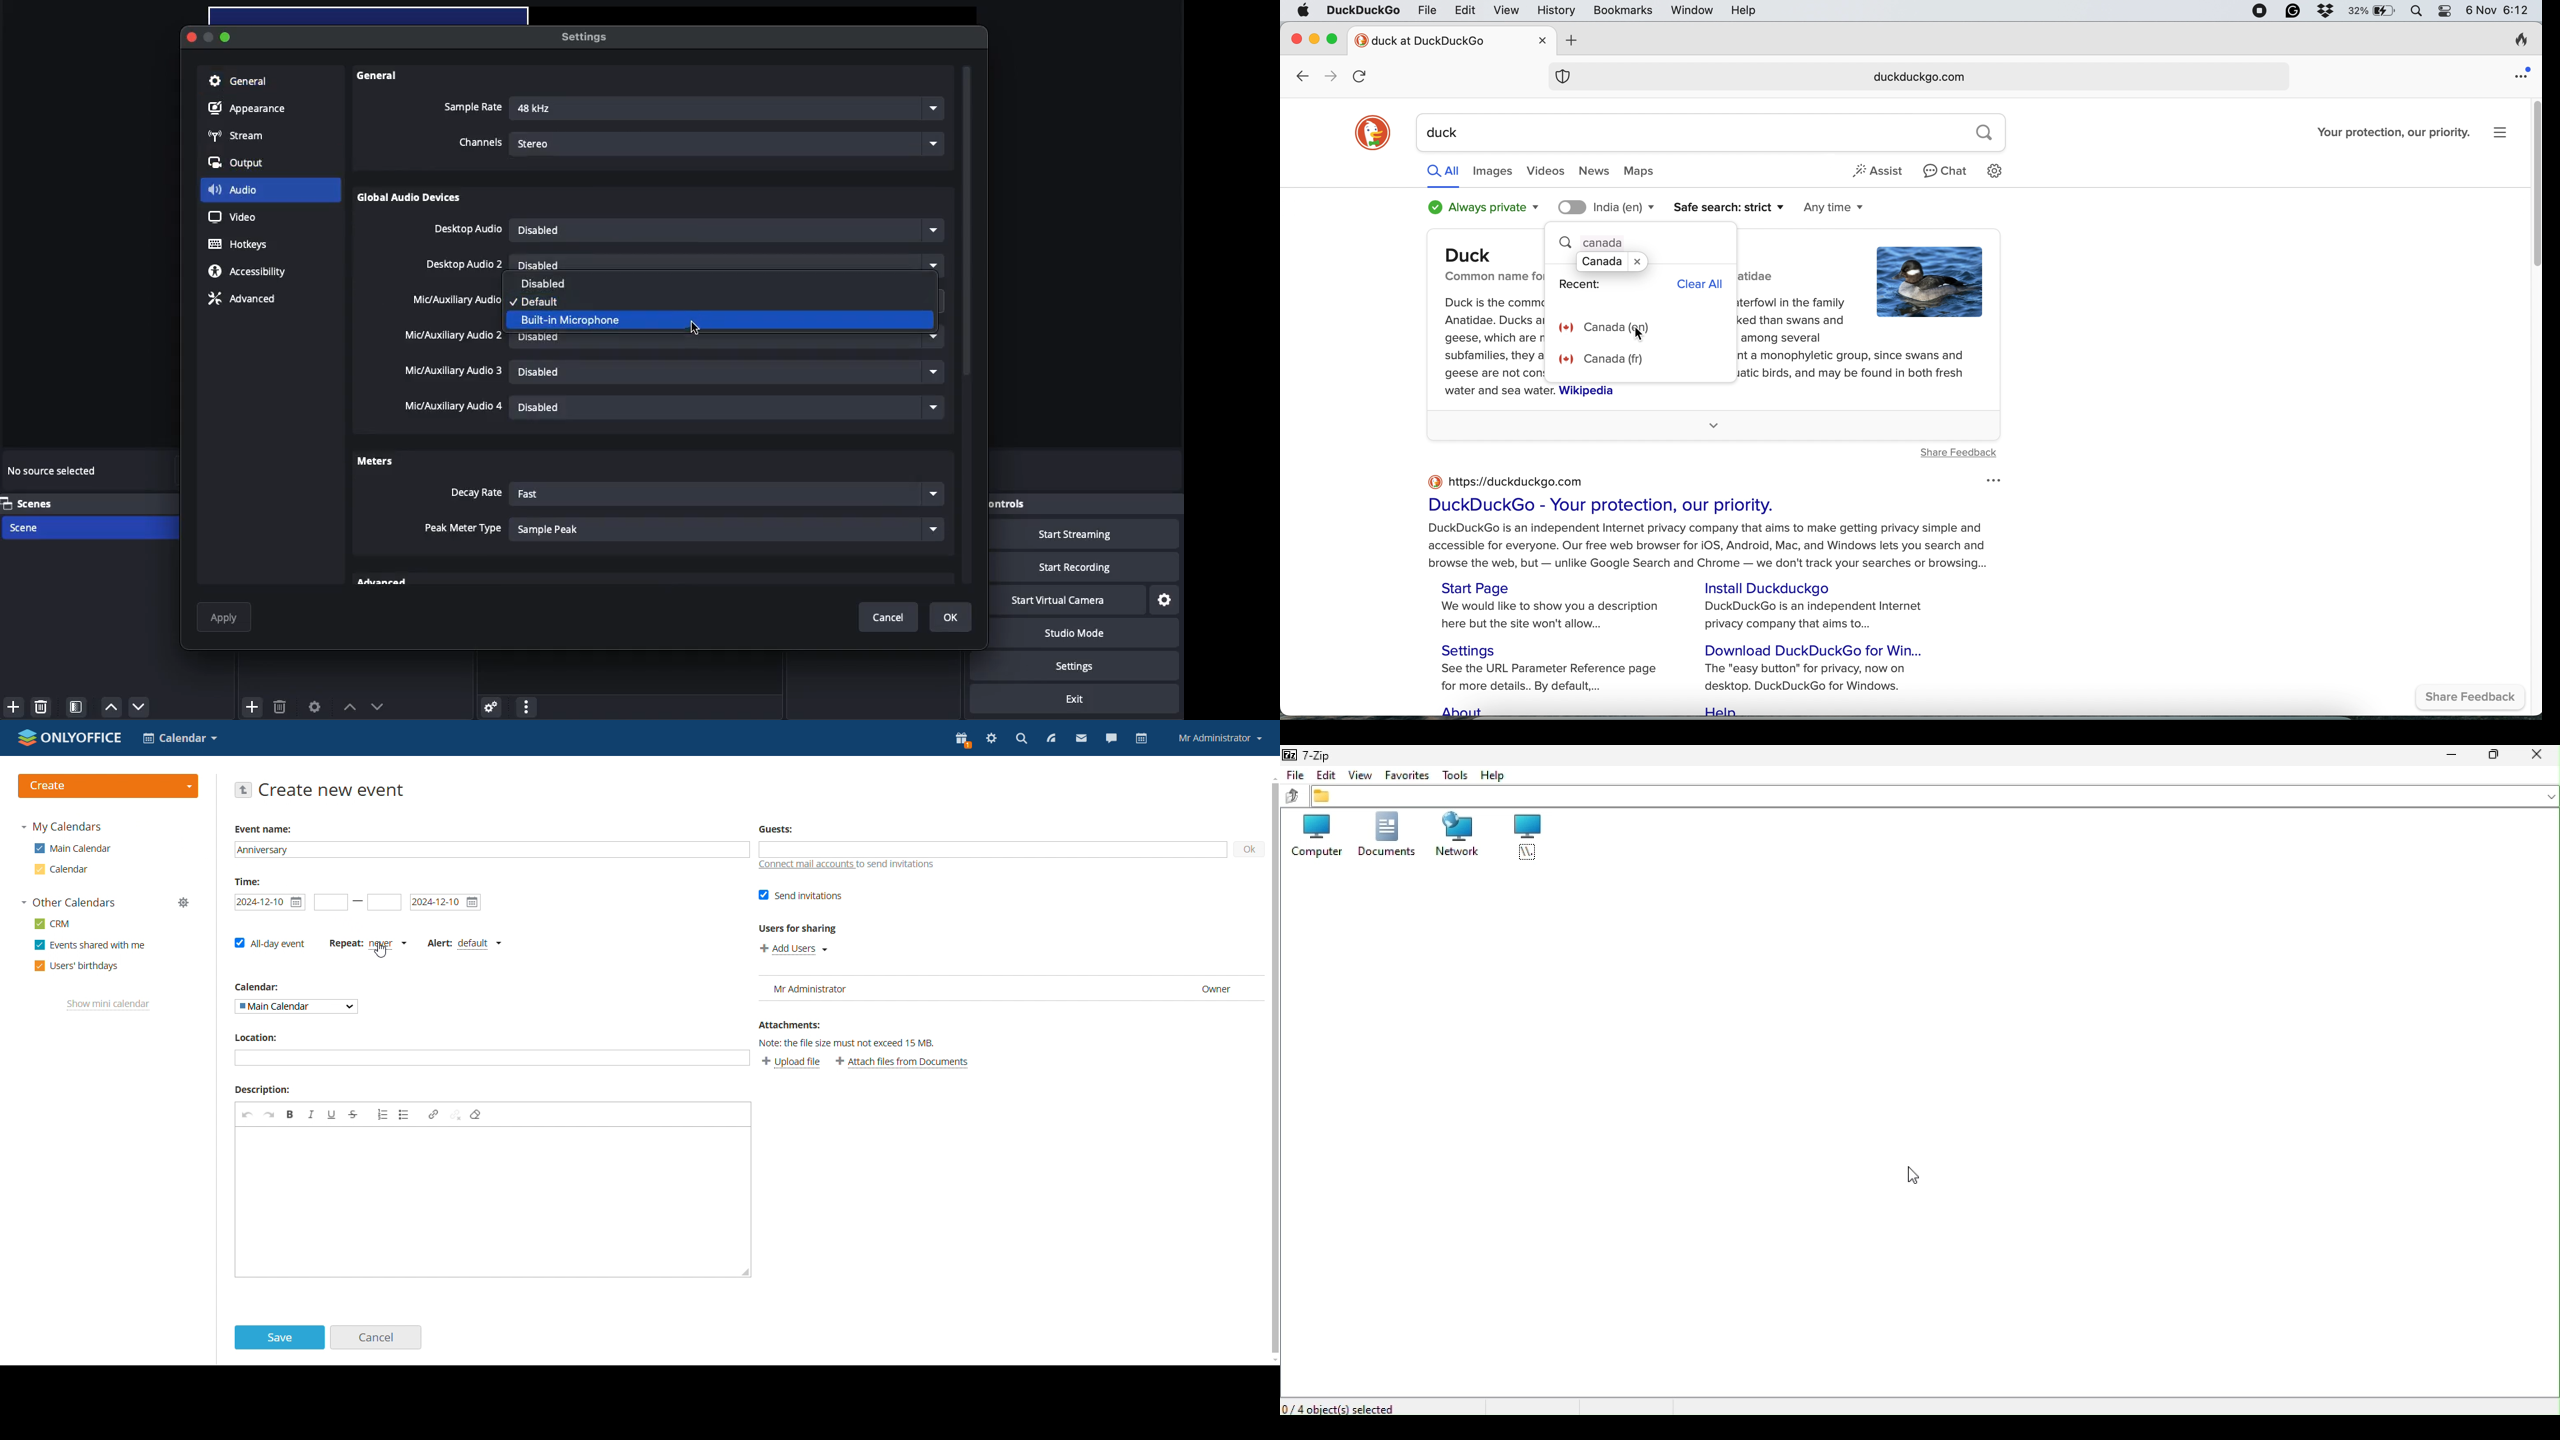  What do you see at coordinates (730, 142) in the screenshot?
I see `Stereo` at bounding box center [730, 142].